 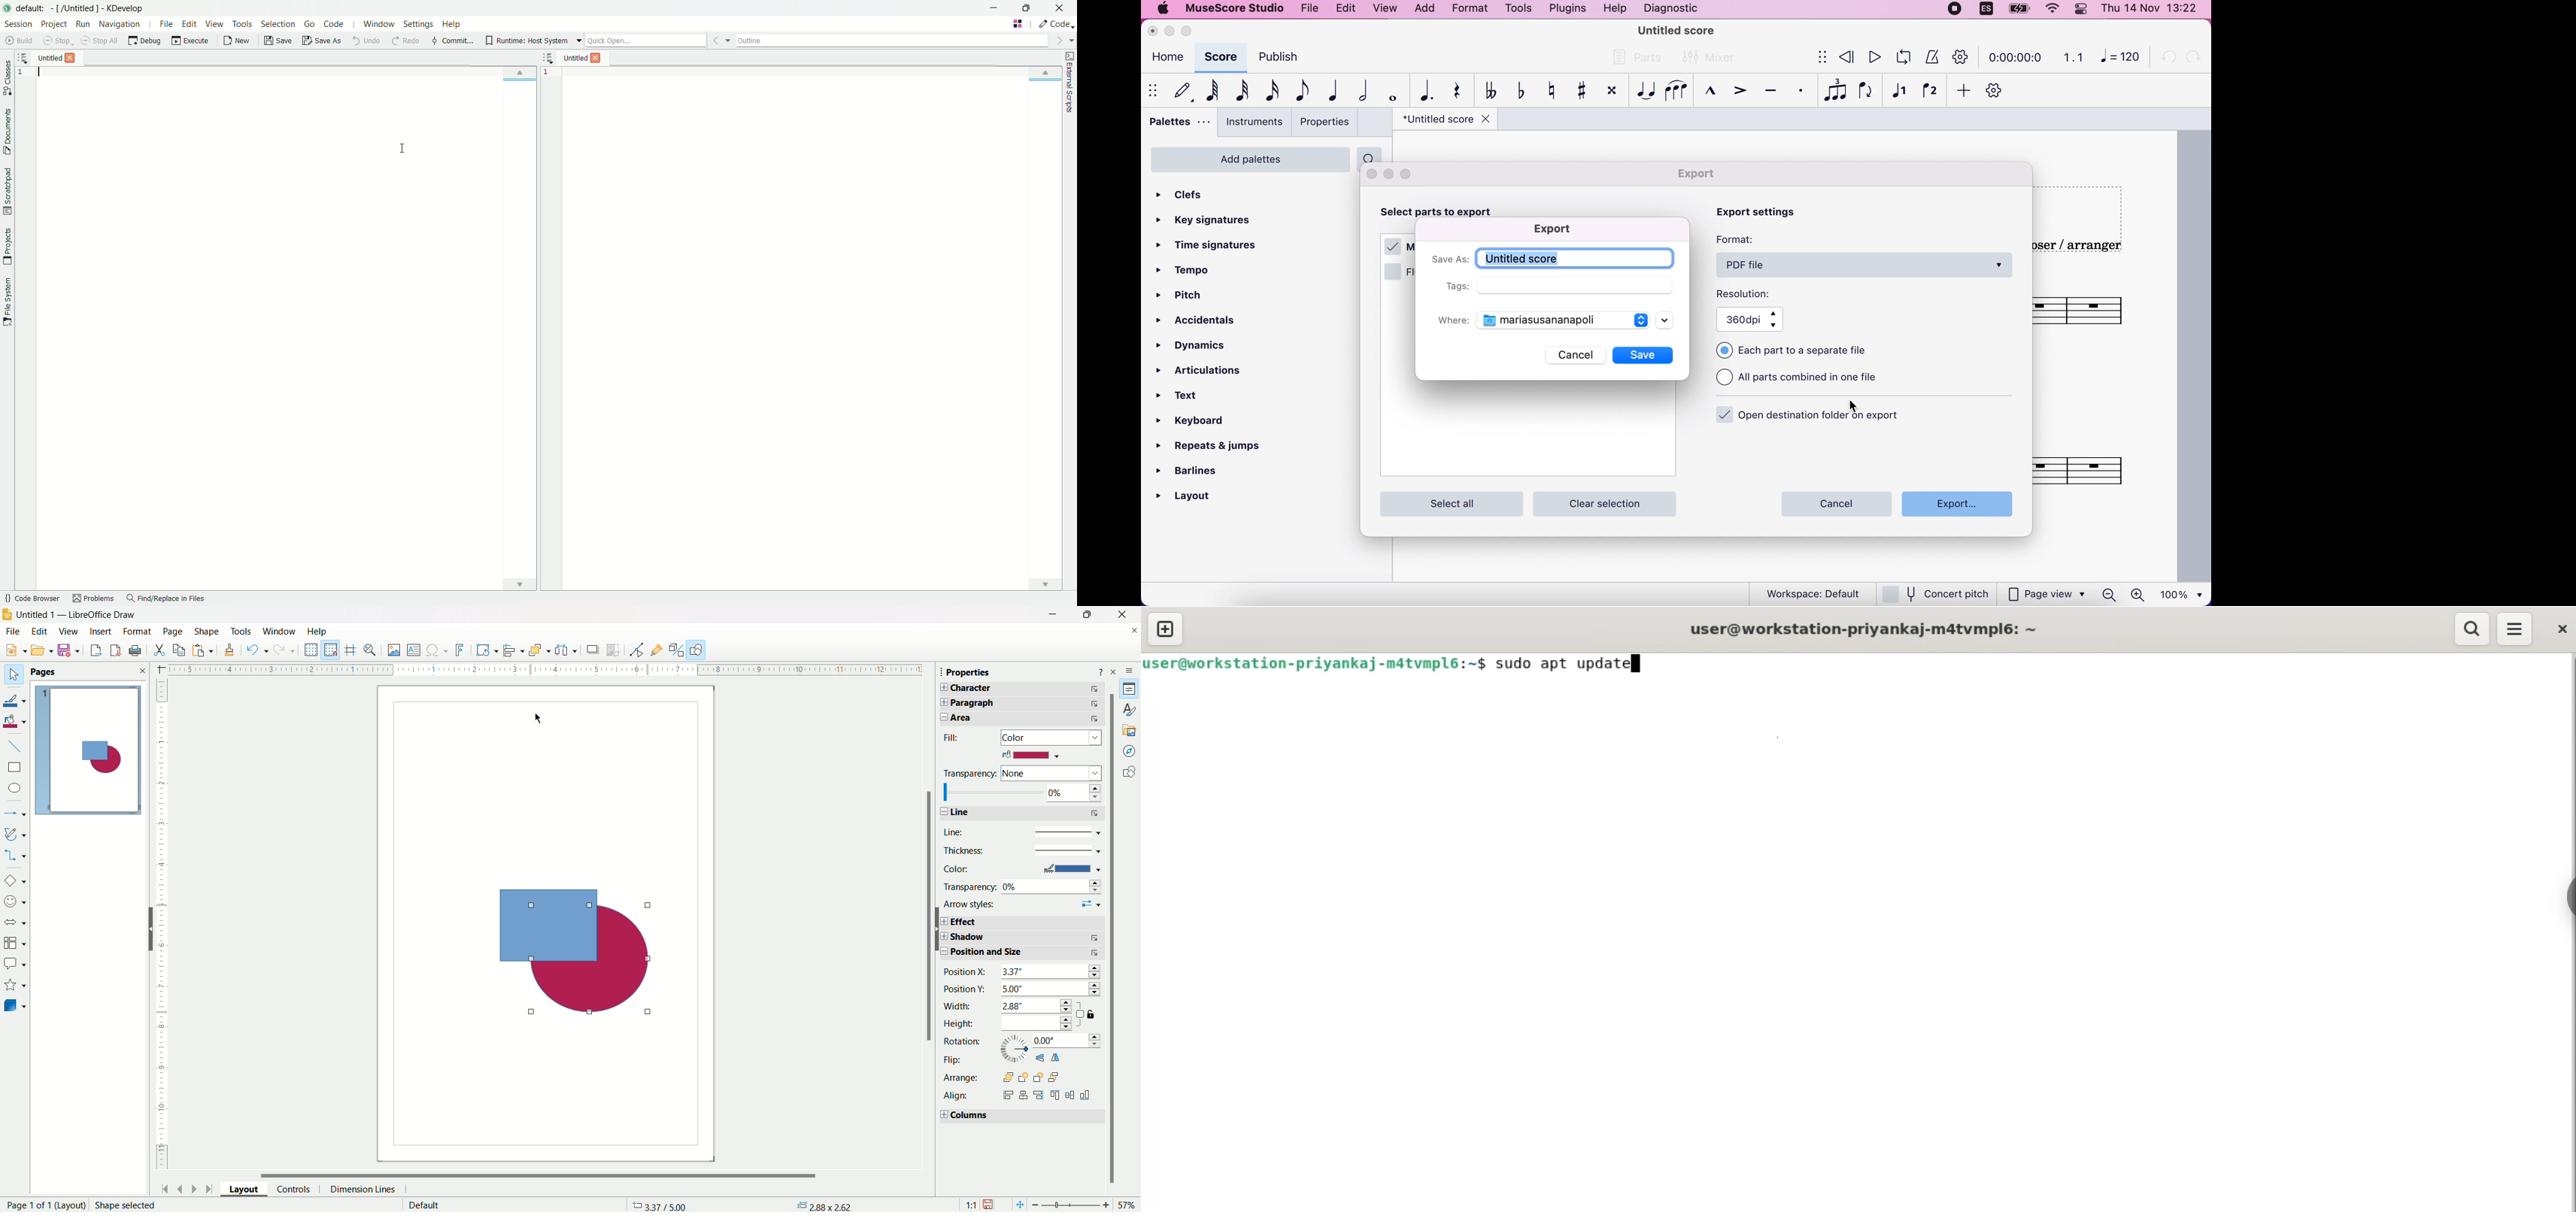 What do you see at coordinates (1021, 869) in the screenshot?
I see `color` at bounding box center [1021, 869].